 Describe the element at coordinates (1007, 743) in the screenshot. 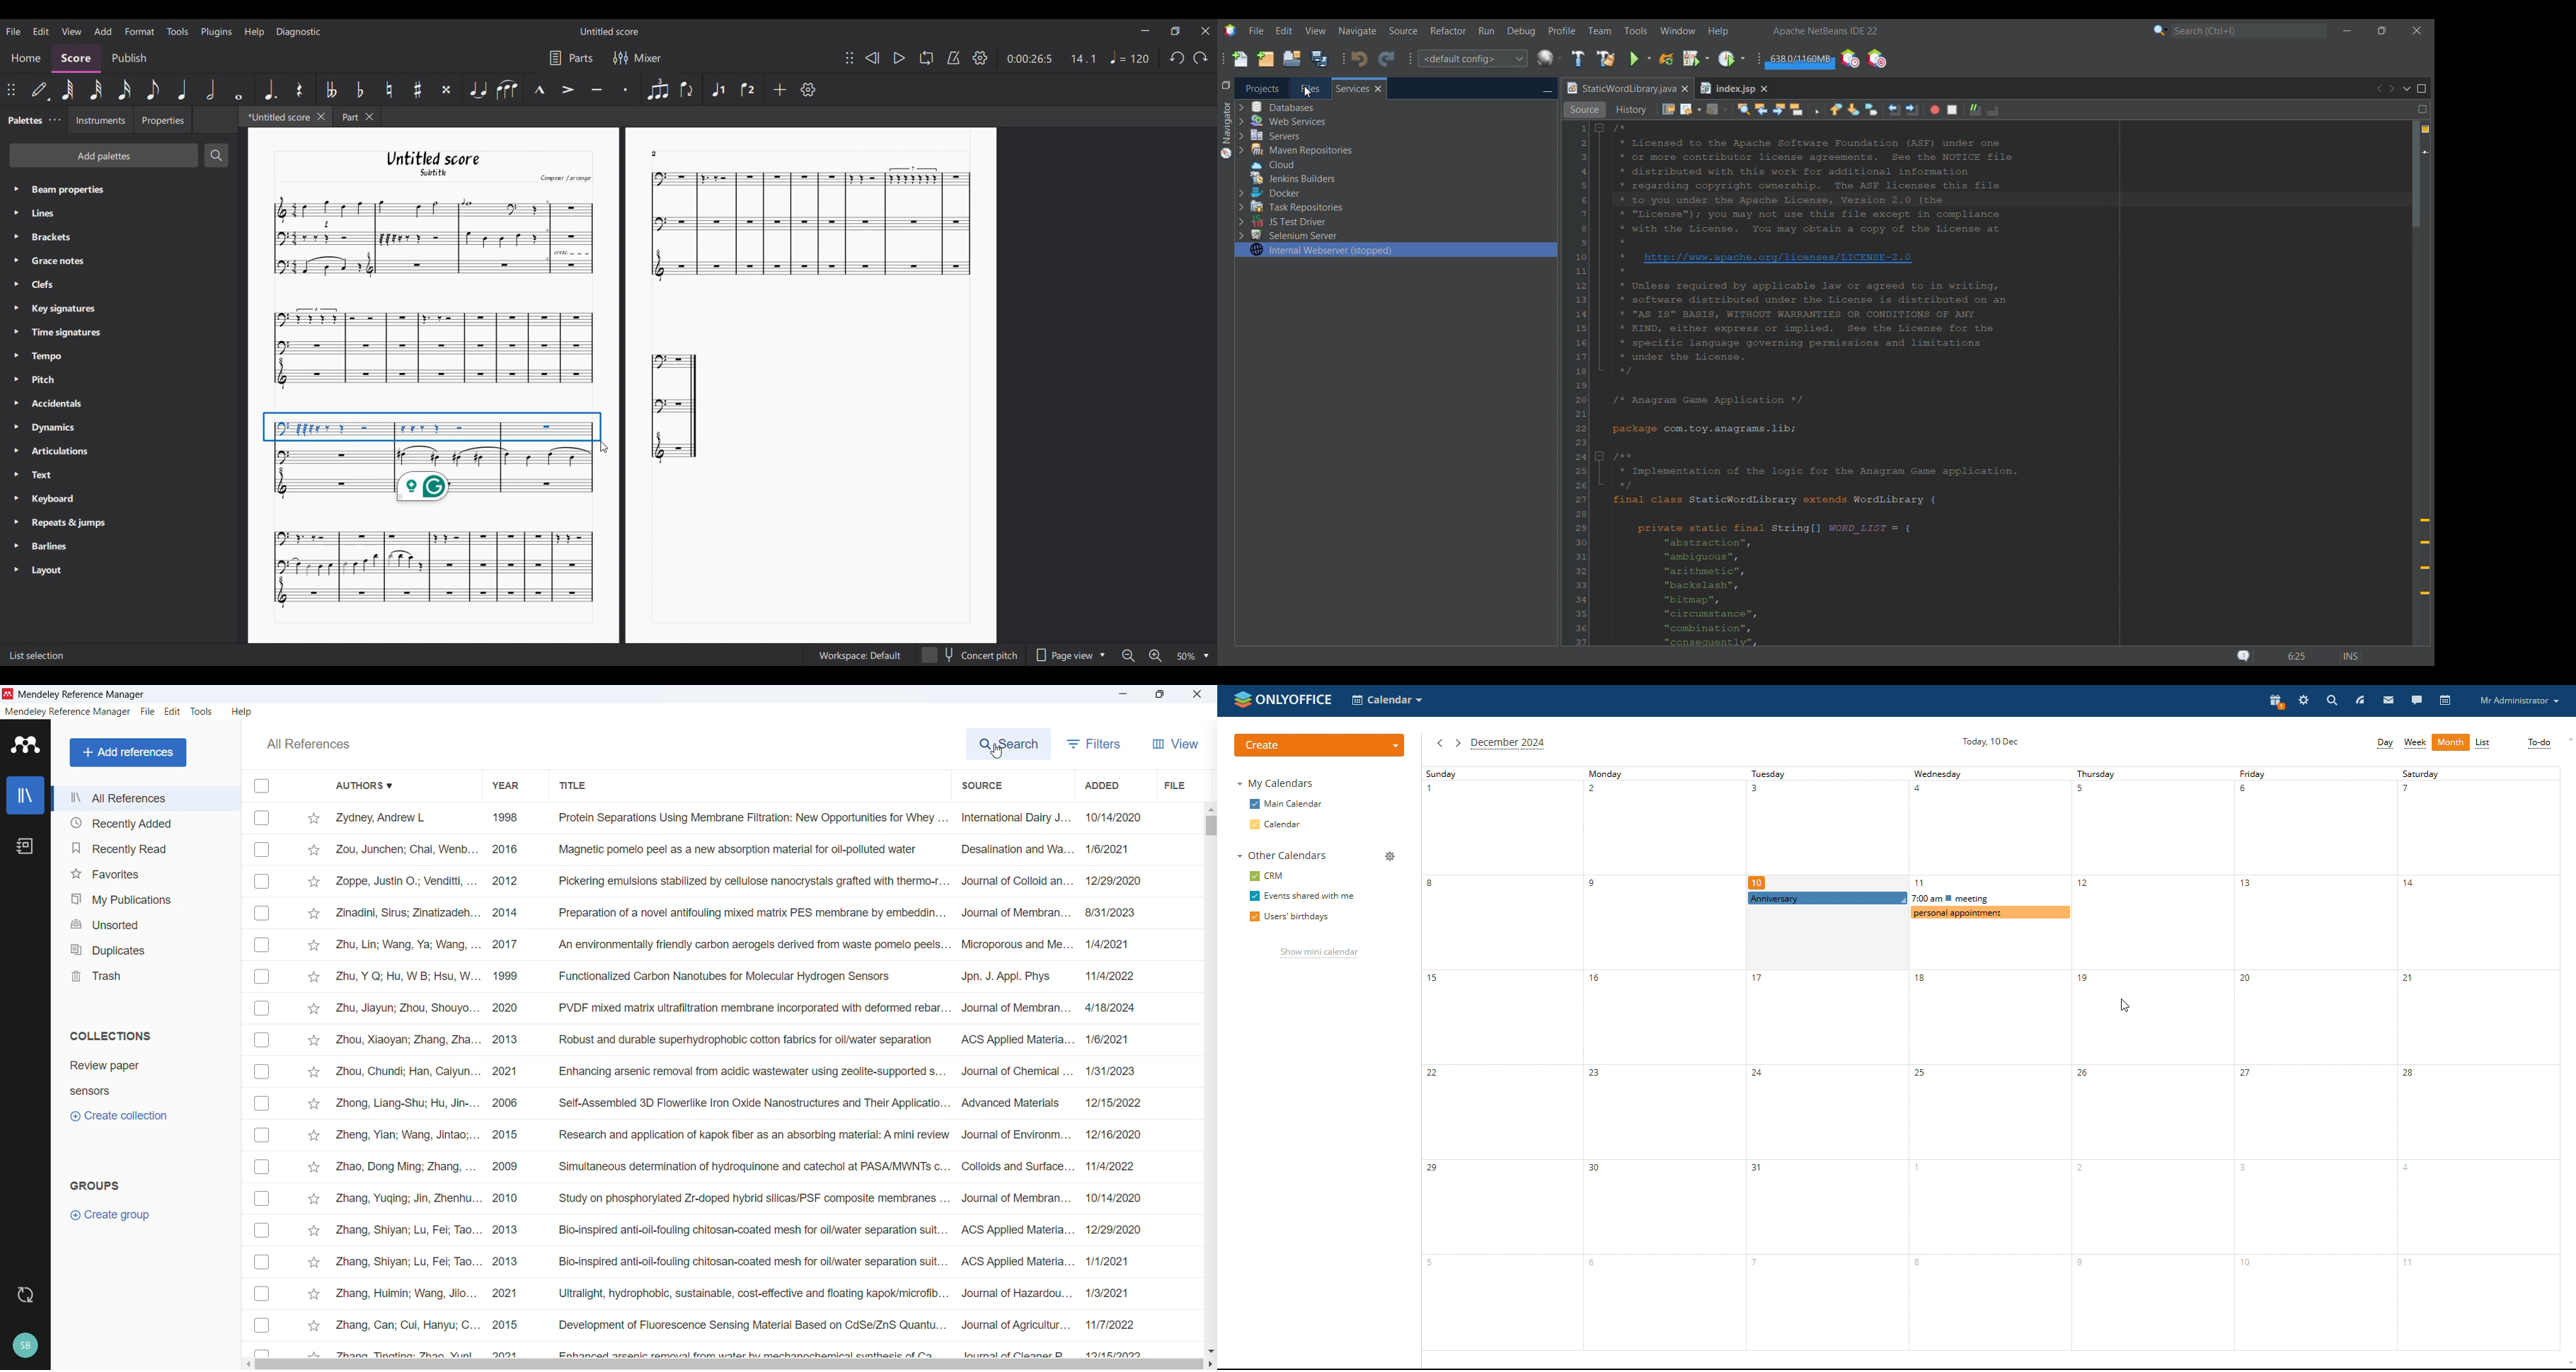

I see `Search ` at that location.